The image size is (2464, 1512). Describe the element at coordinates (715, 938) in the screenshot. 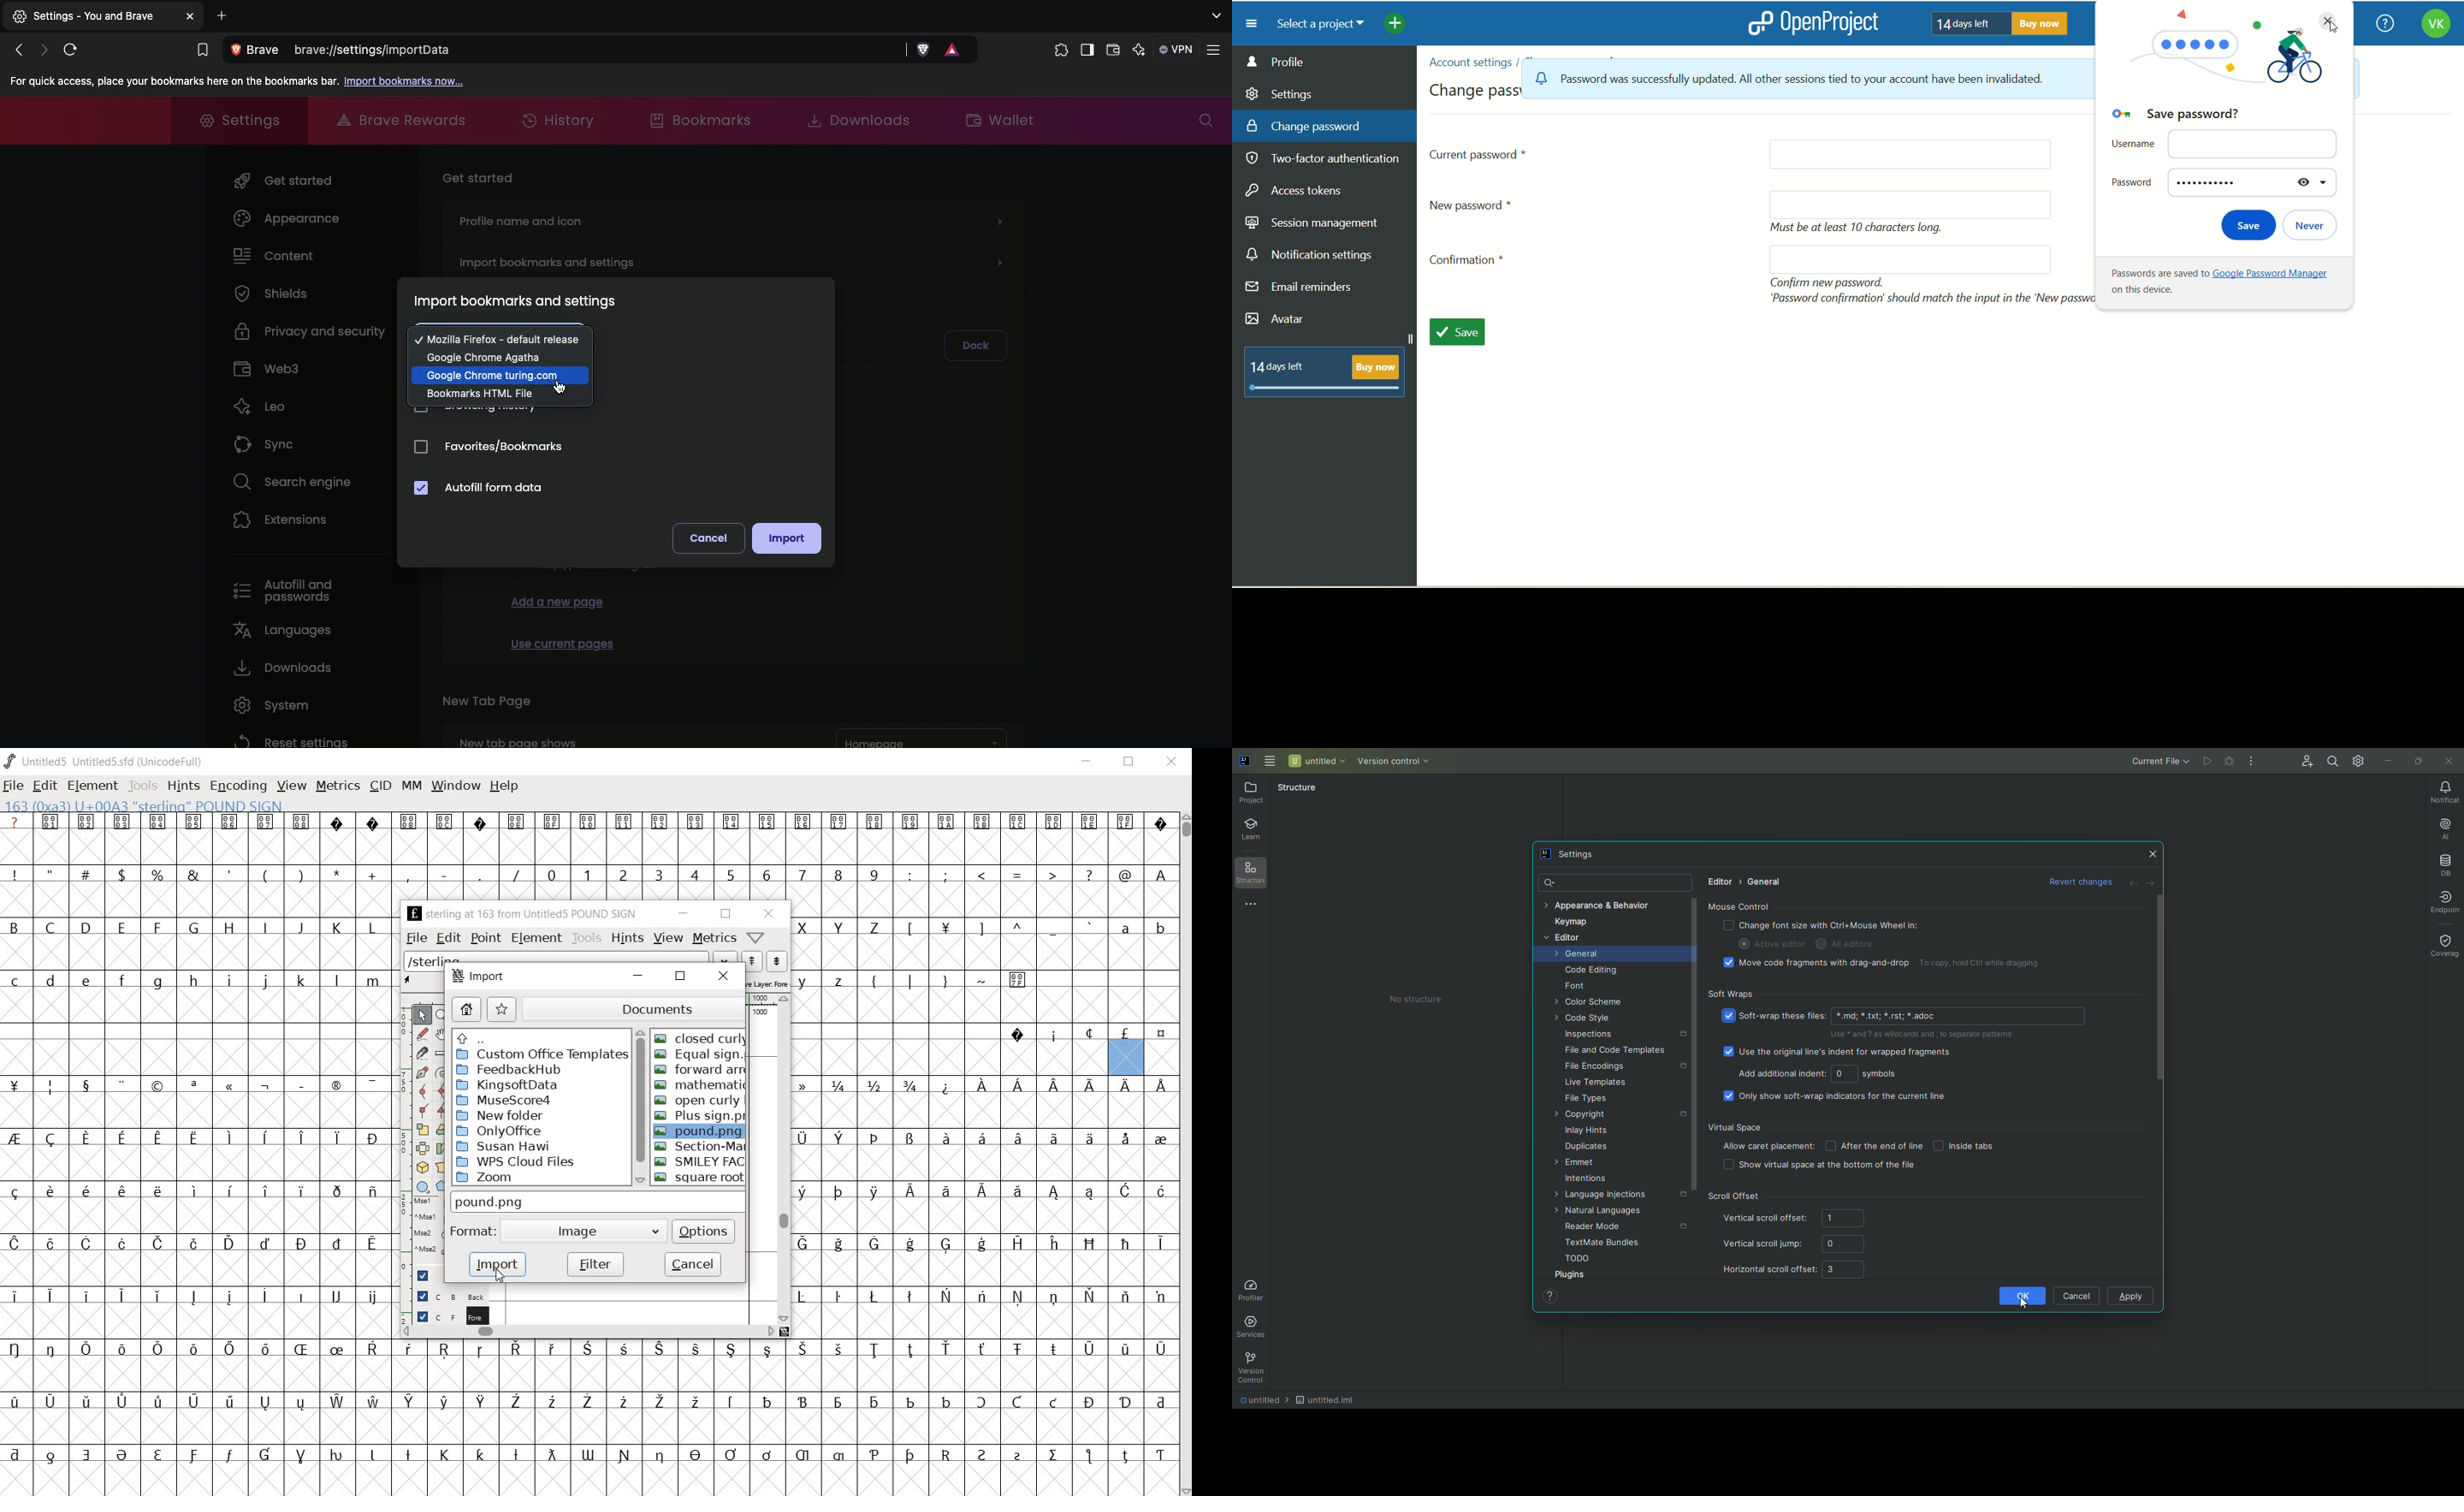

I see `metrics` at that location.